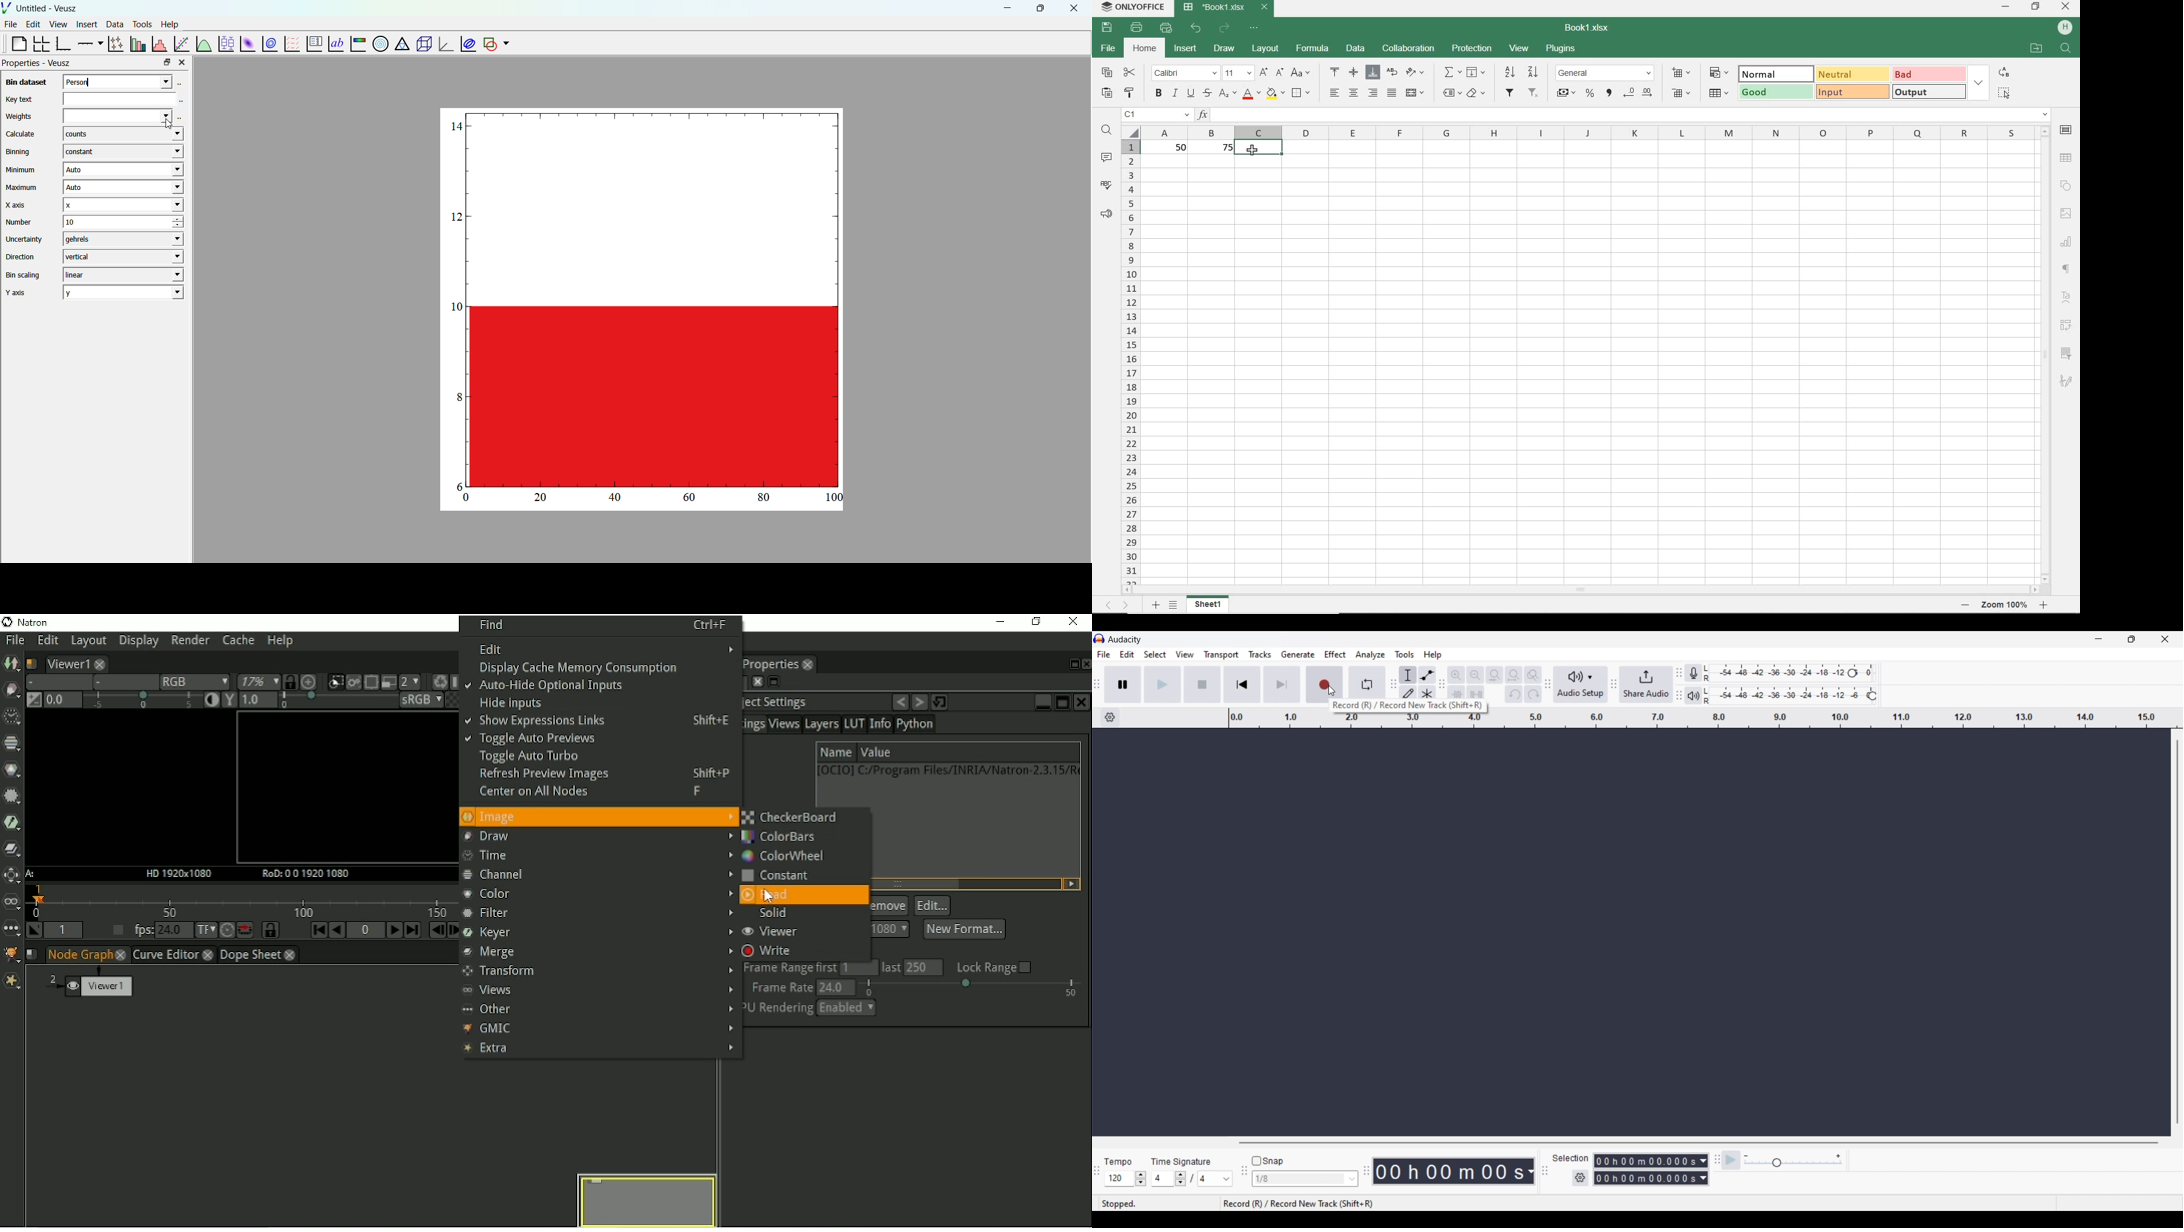  What do you see at coordinates (1704, 1169) in the screenshot?
I see `Measurement for selection duration` at bounding box center [1704, 1169].